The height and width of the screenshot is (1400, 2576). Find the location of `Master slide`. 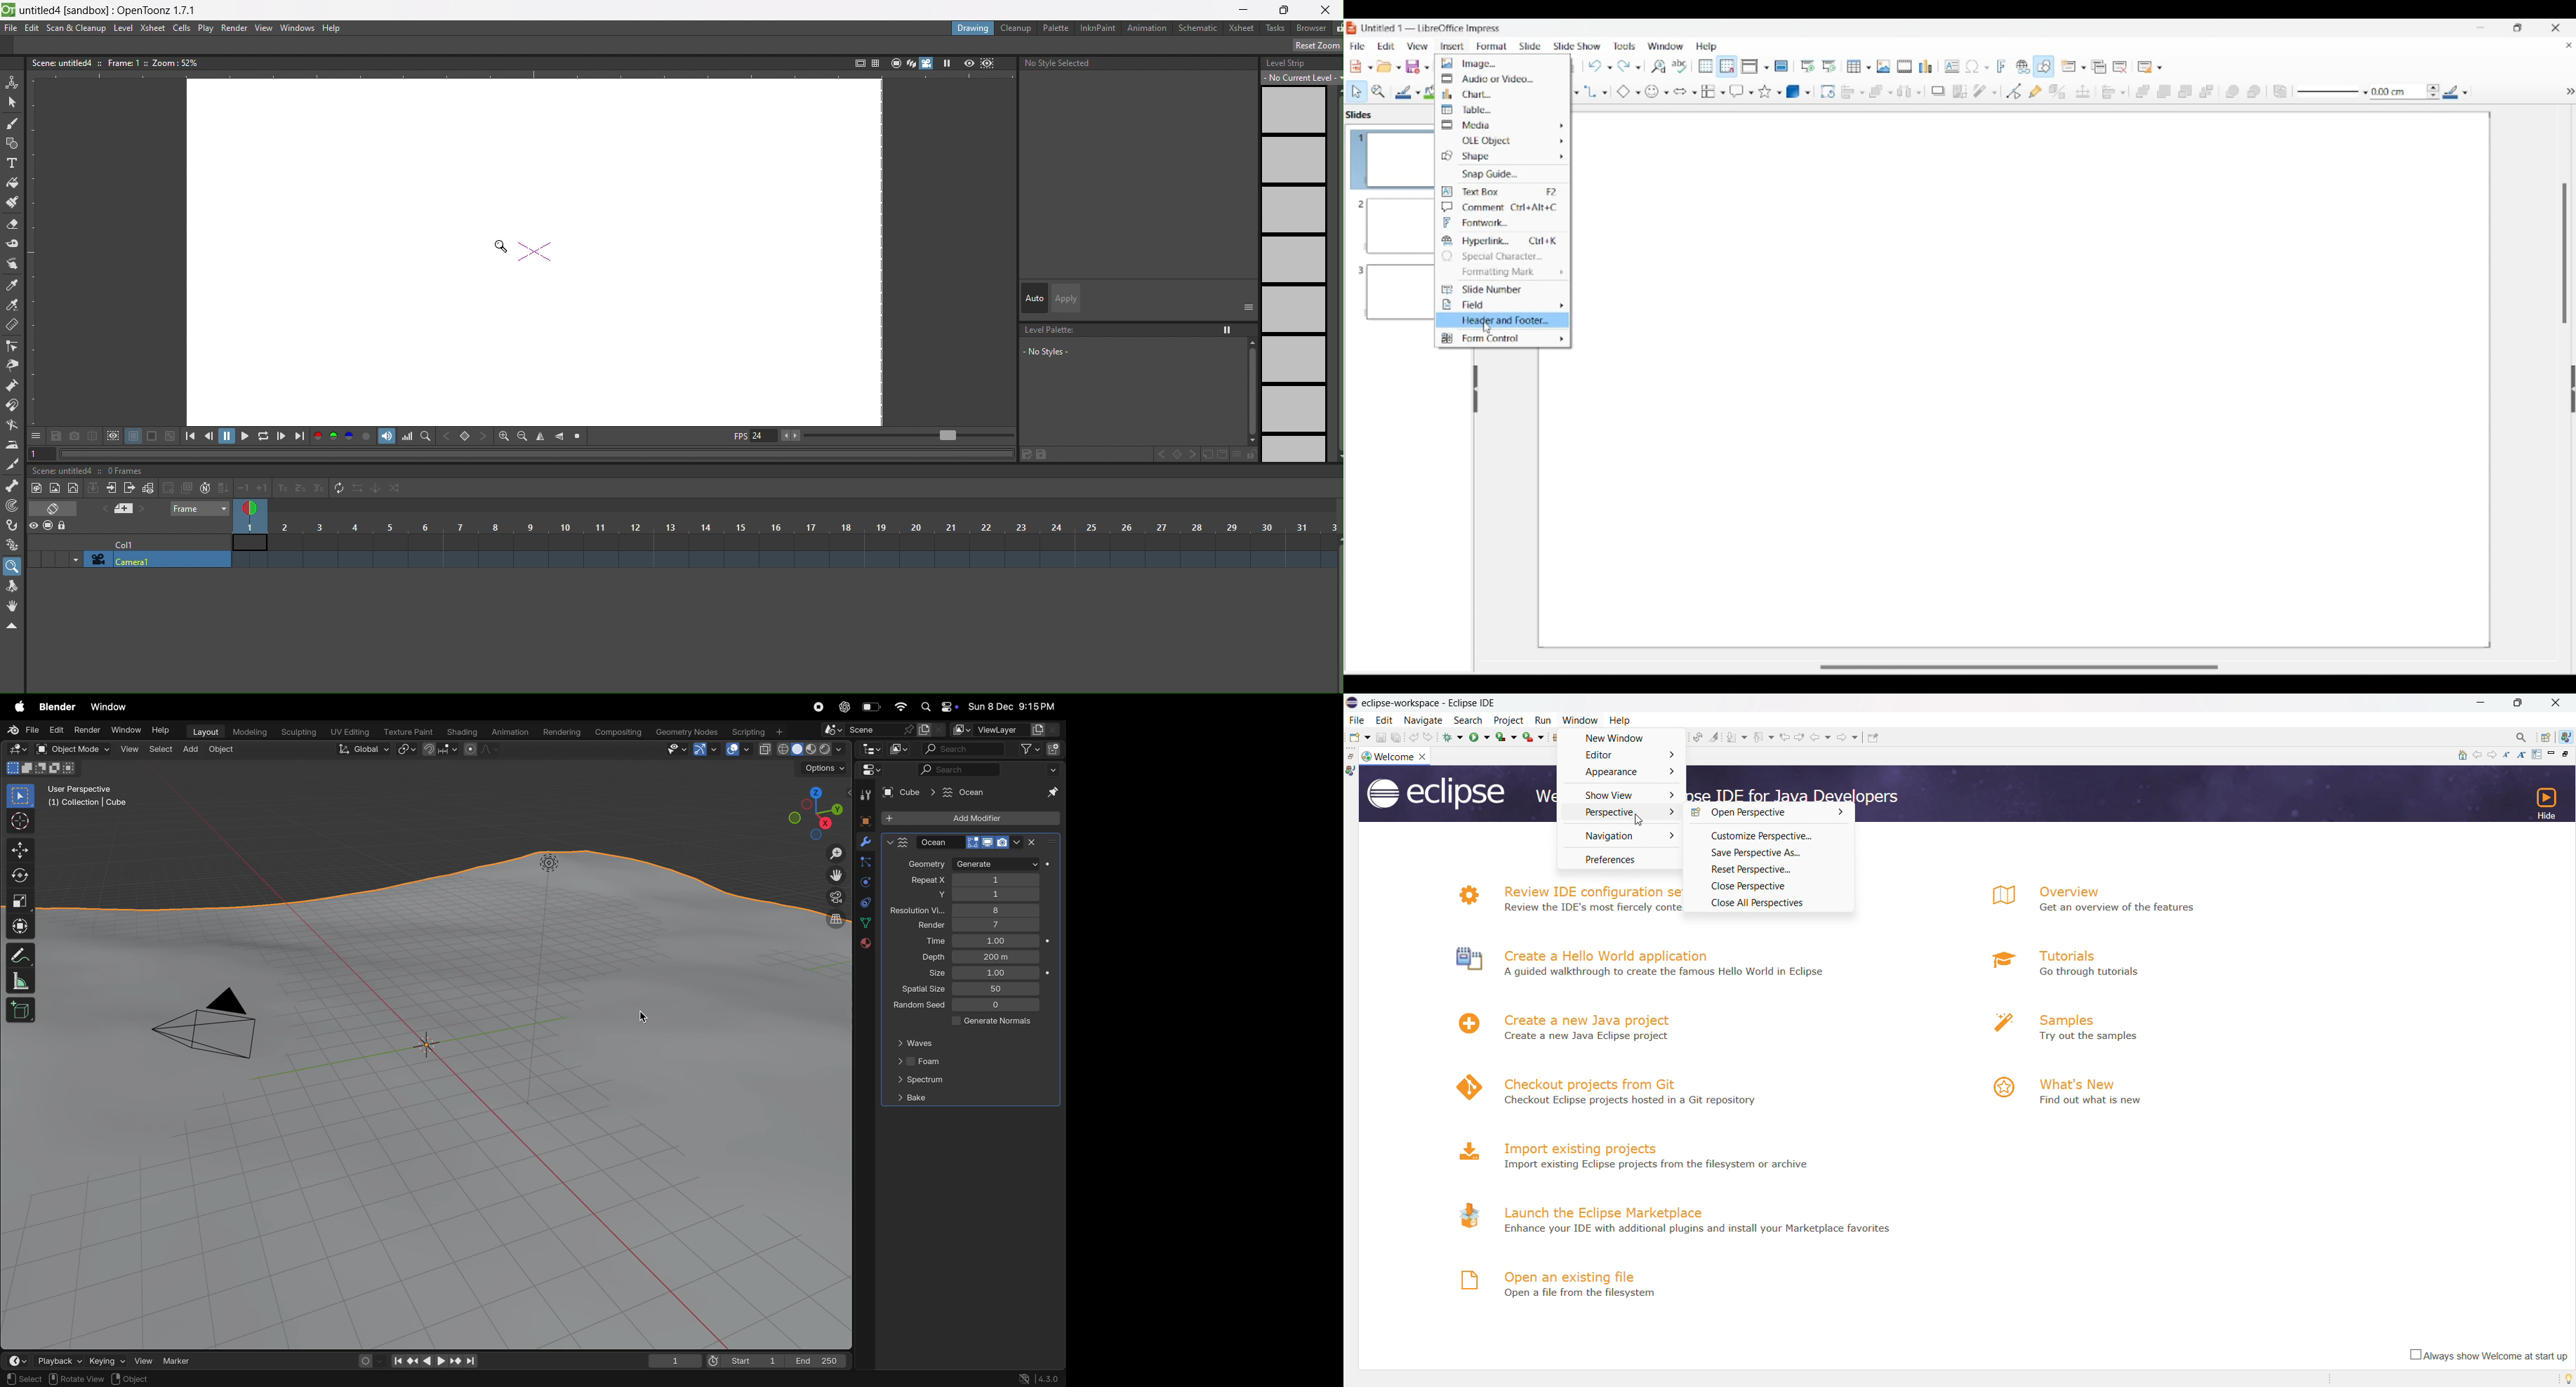

Master slide is located at coordinates (1781, 65).